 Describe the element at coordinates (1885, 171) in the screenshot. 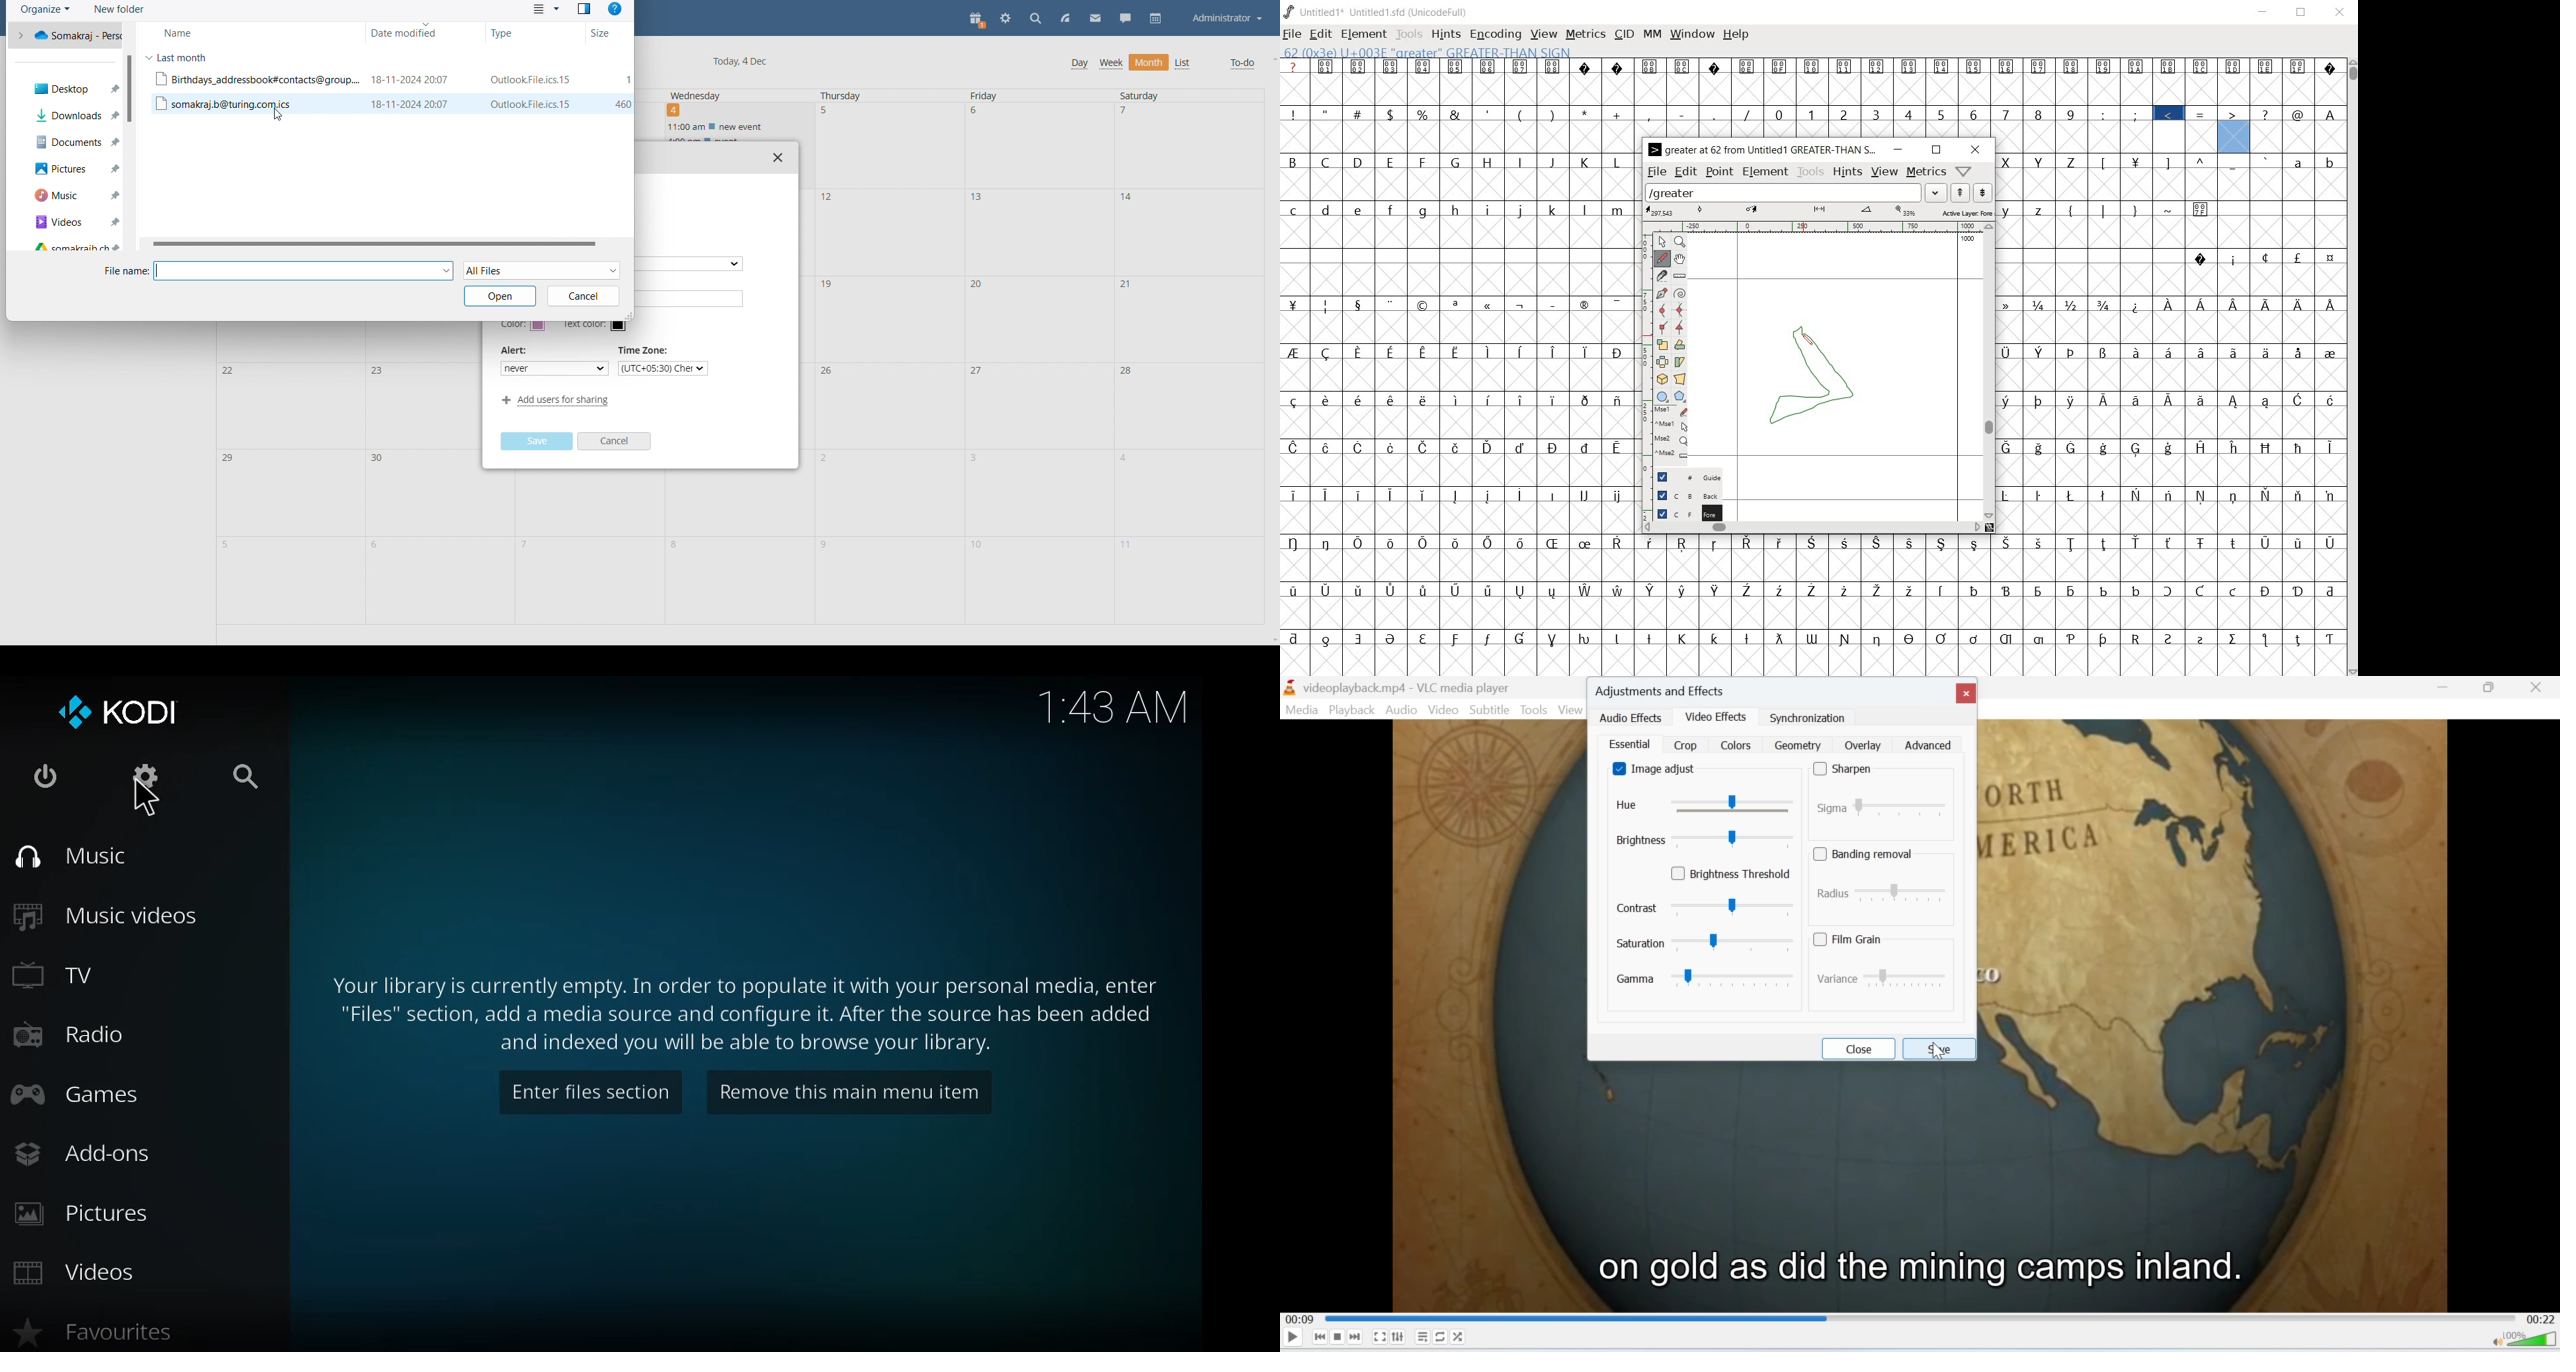

I see `view` at that location.